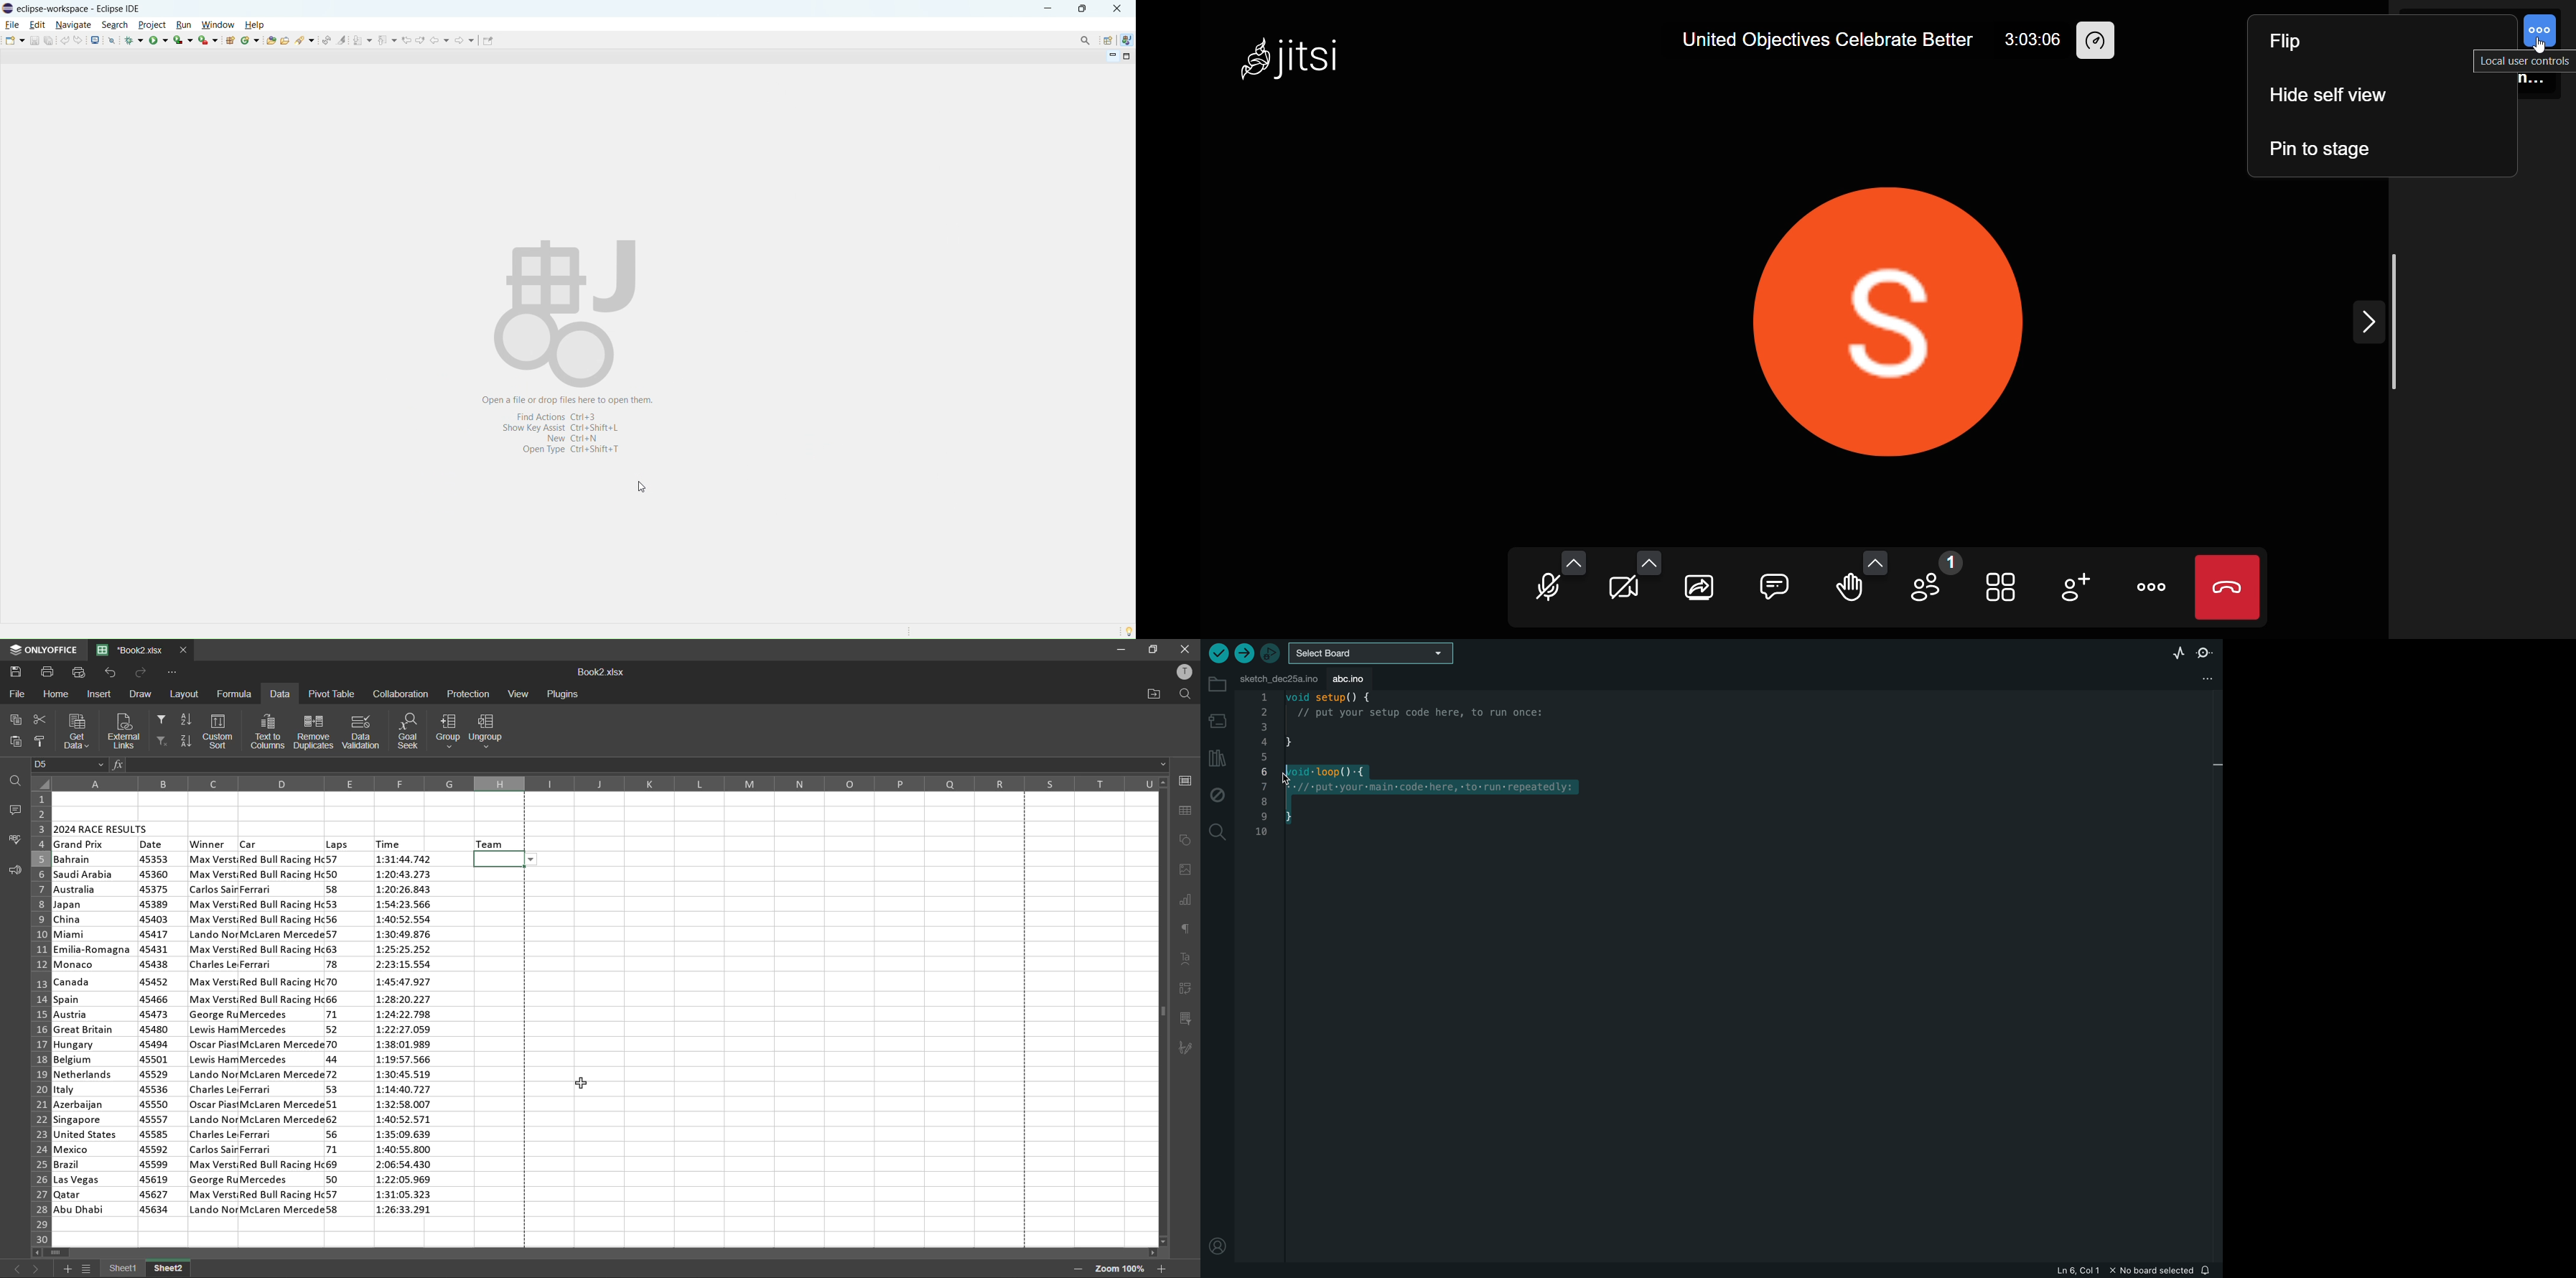  I want to click on add sheet, so click(67, 1269).